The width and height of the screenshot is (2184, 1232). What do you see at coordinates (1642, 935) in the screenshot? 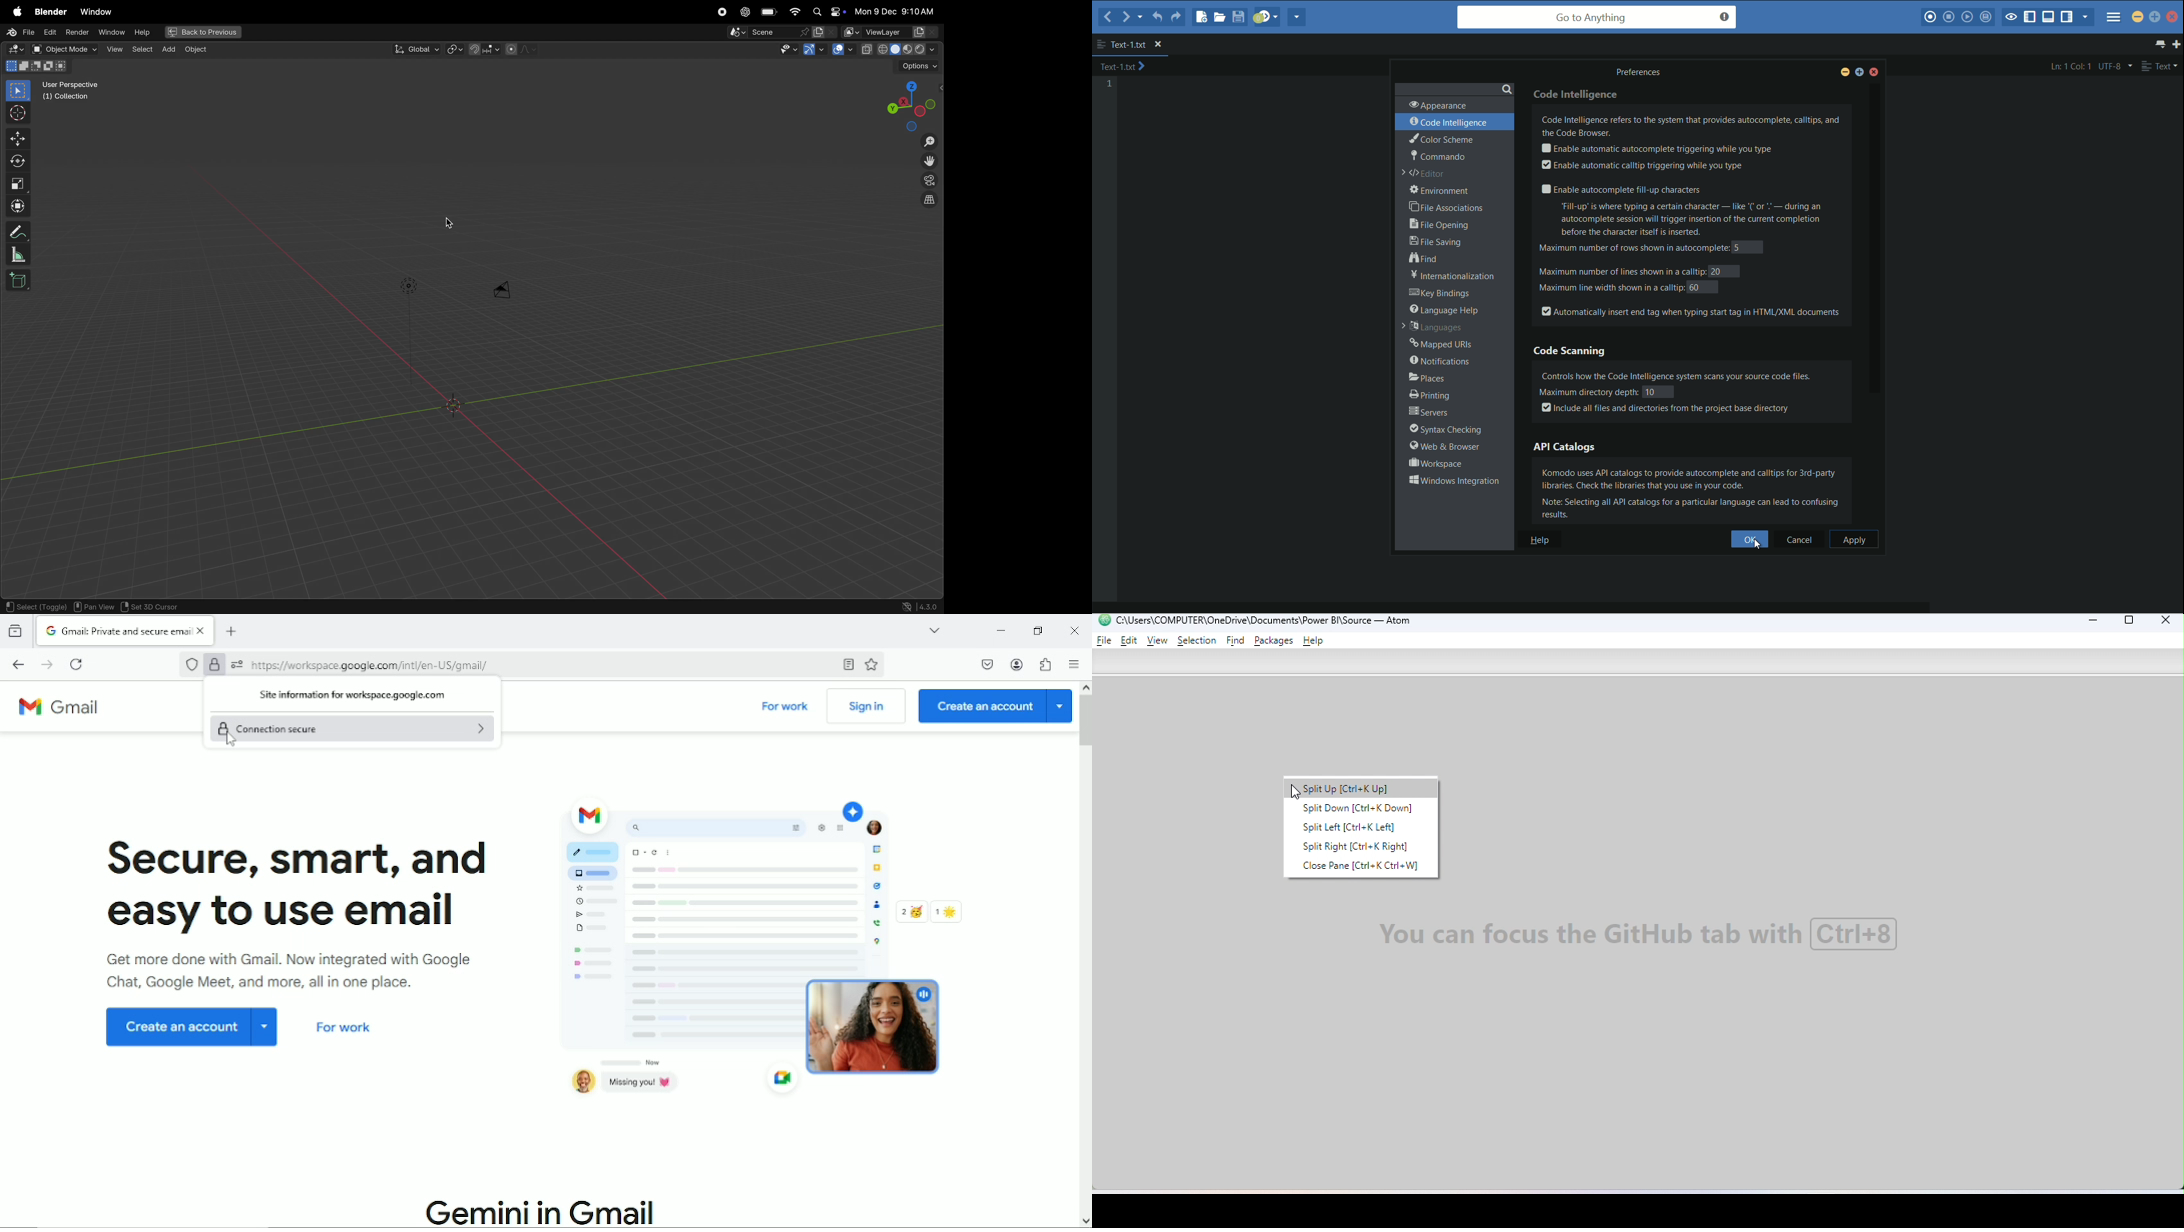
I see `Watermark` at bounding box center [1642, 935].